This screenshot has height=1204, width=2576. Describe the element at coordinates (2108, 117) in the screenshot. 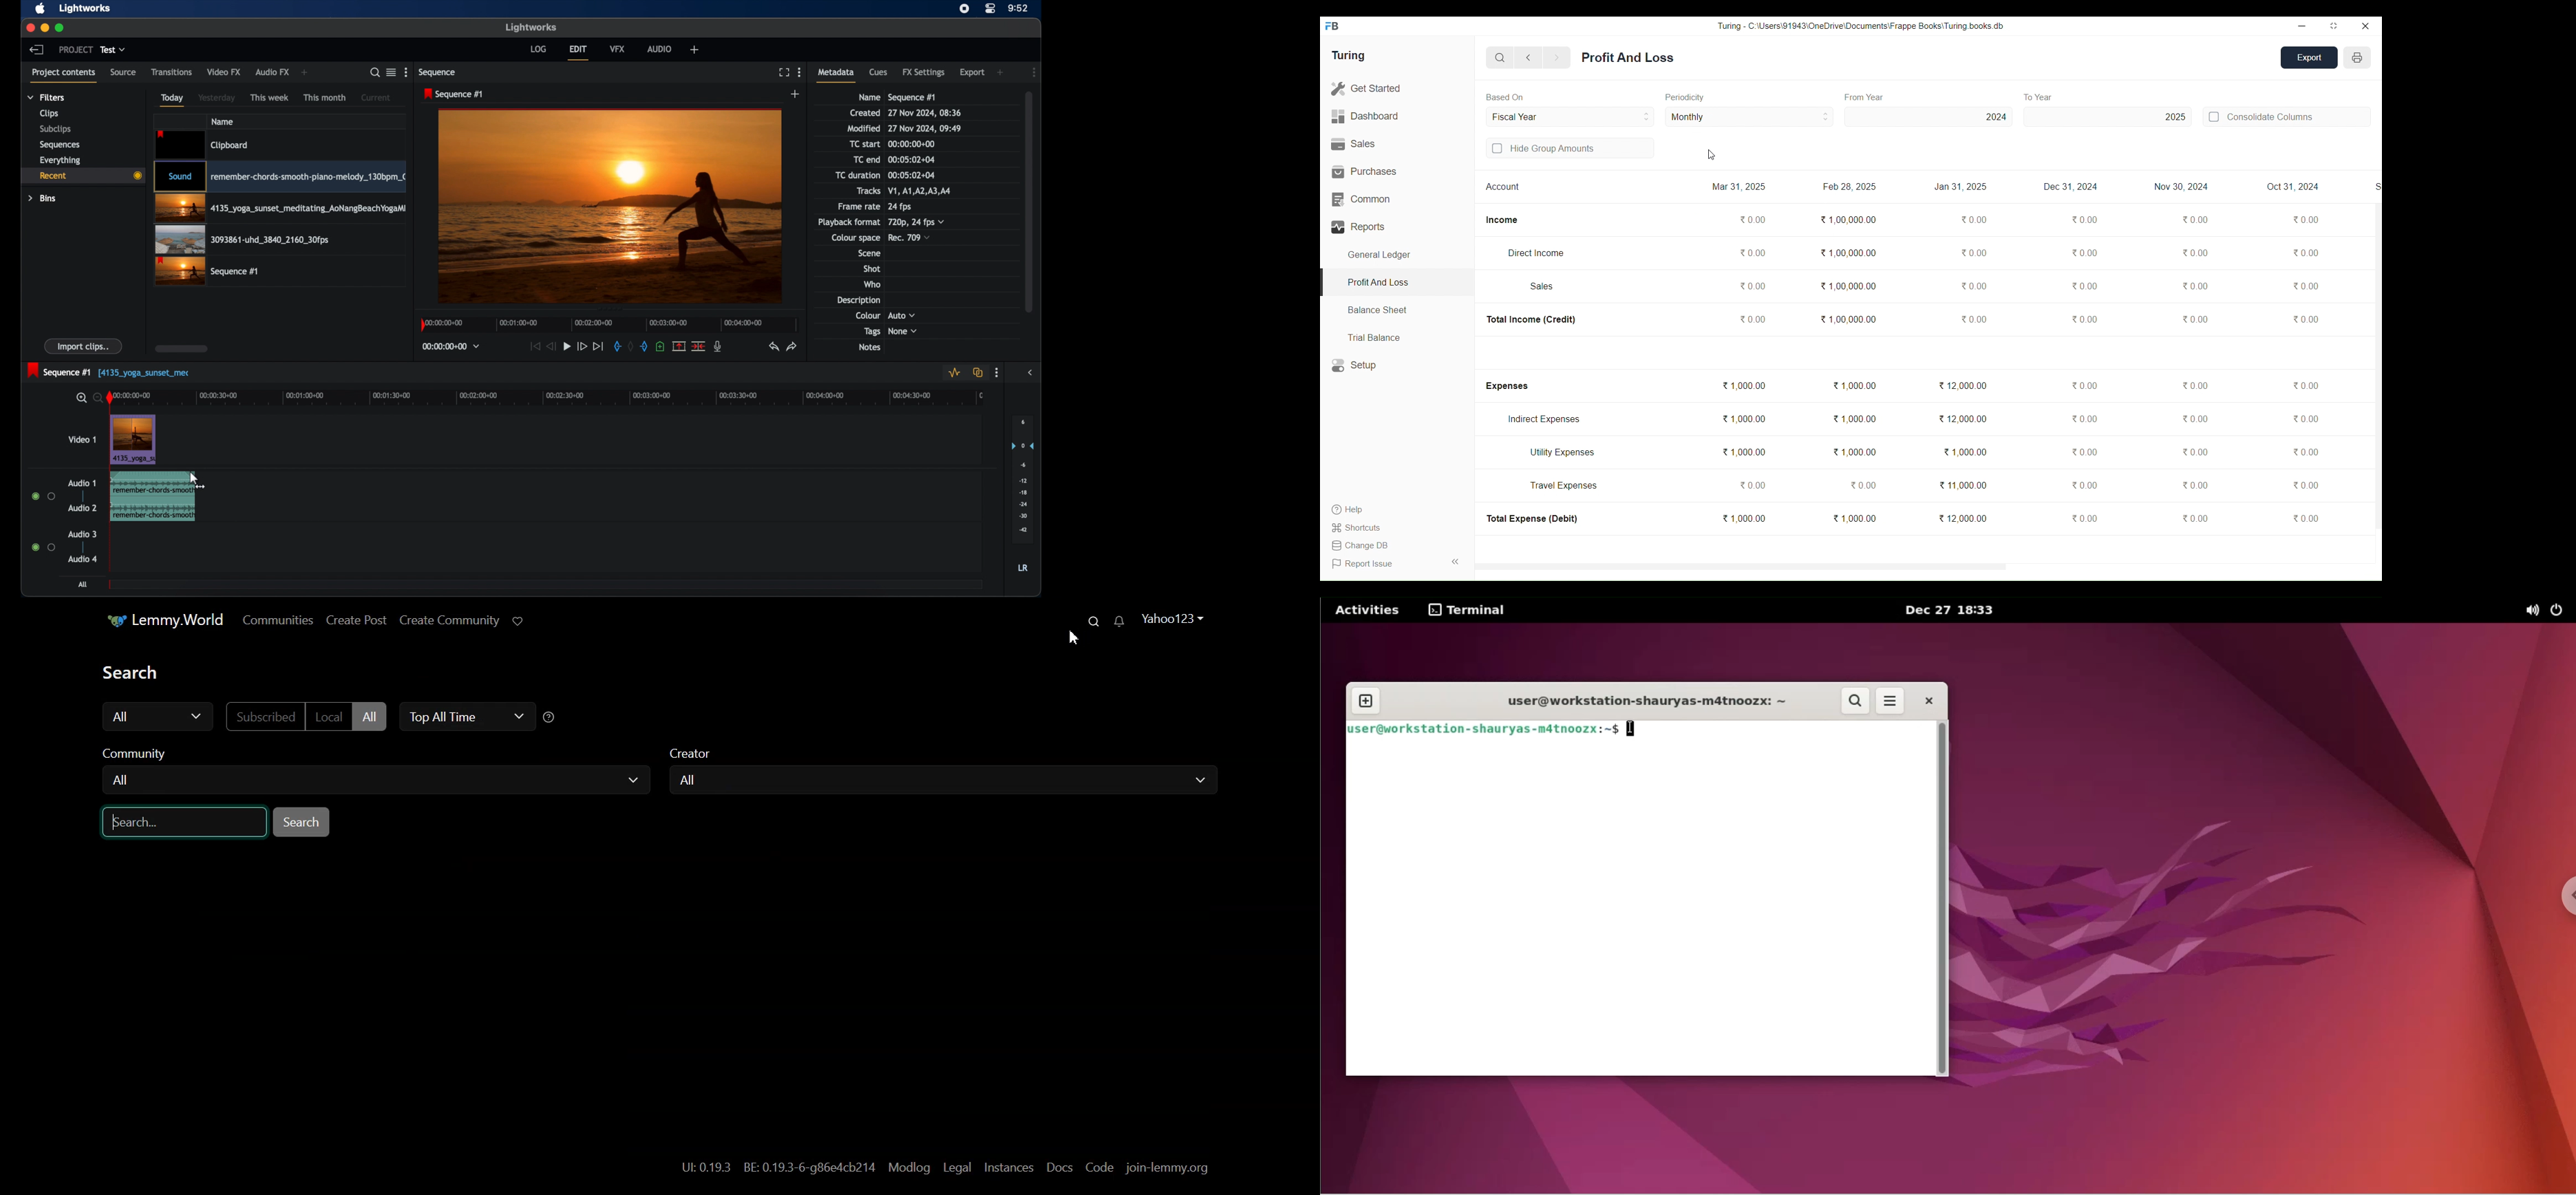

I see `2025` at that location.